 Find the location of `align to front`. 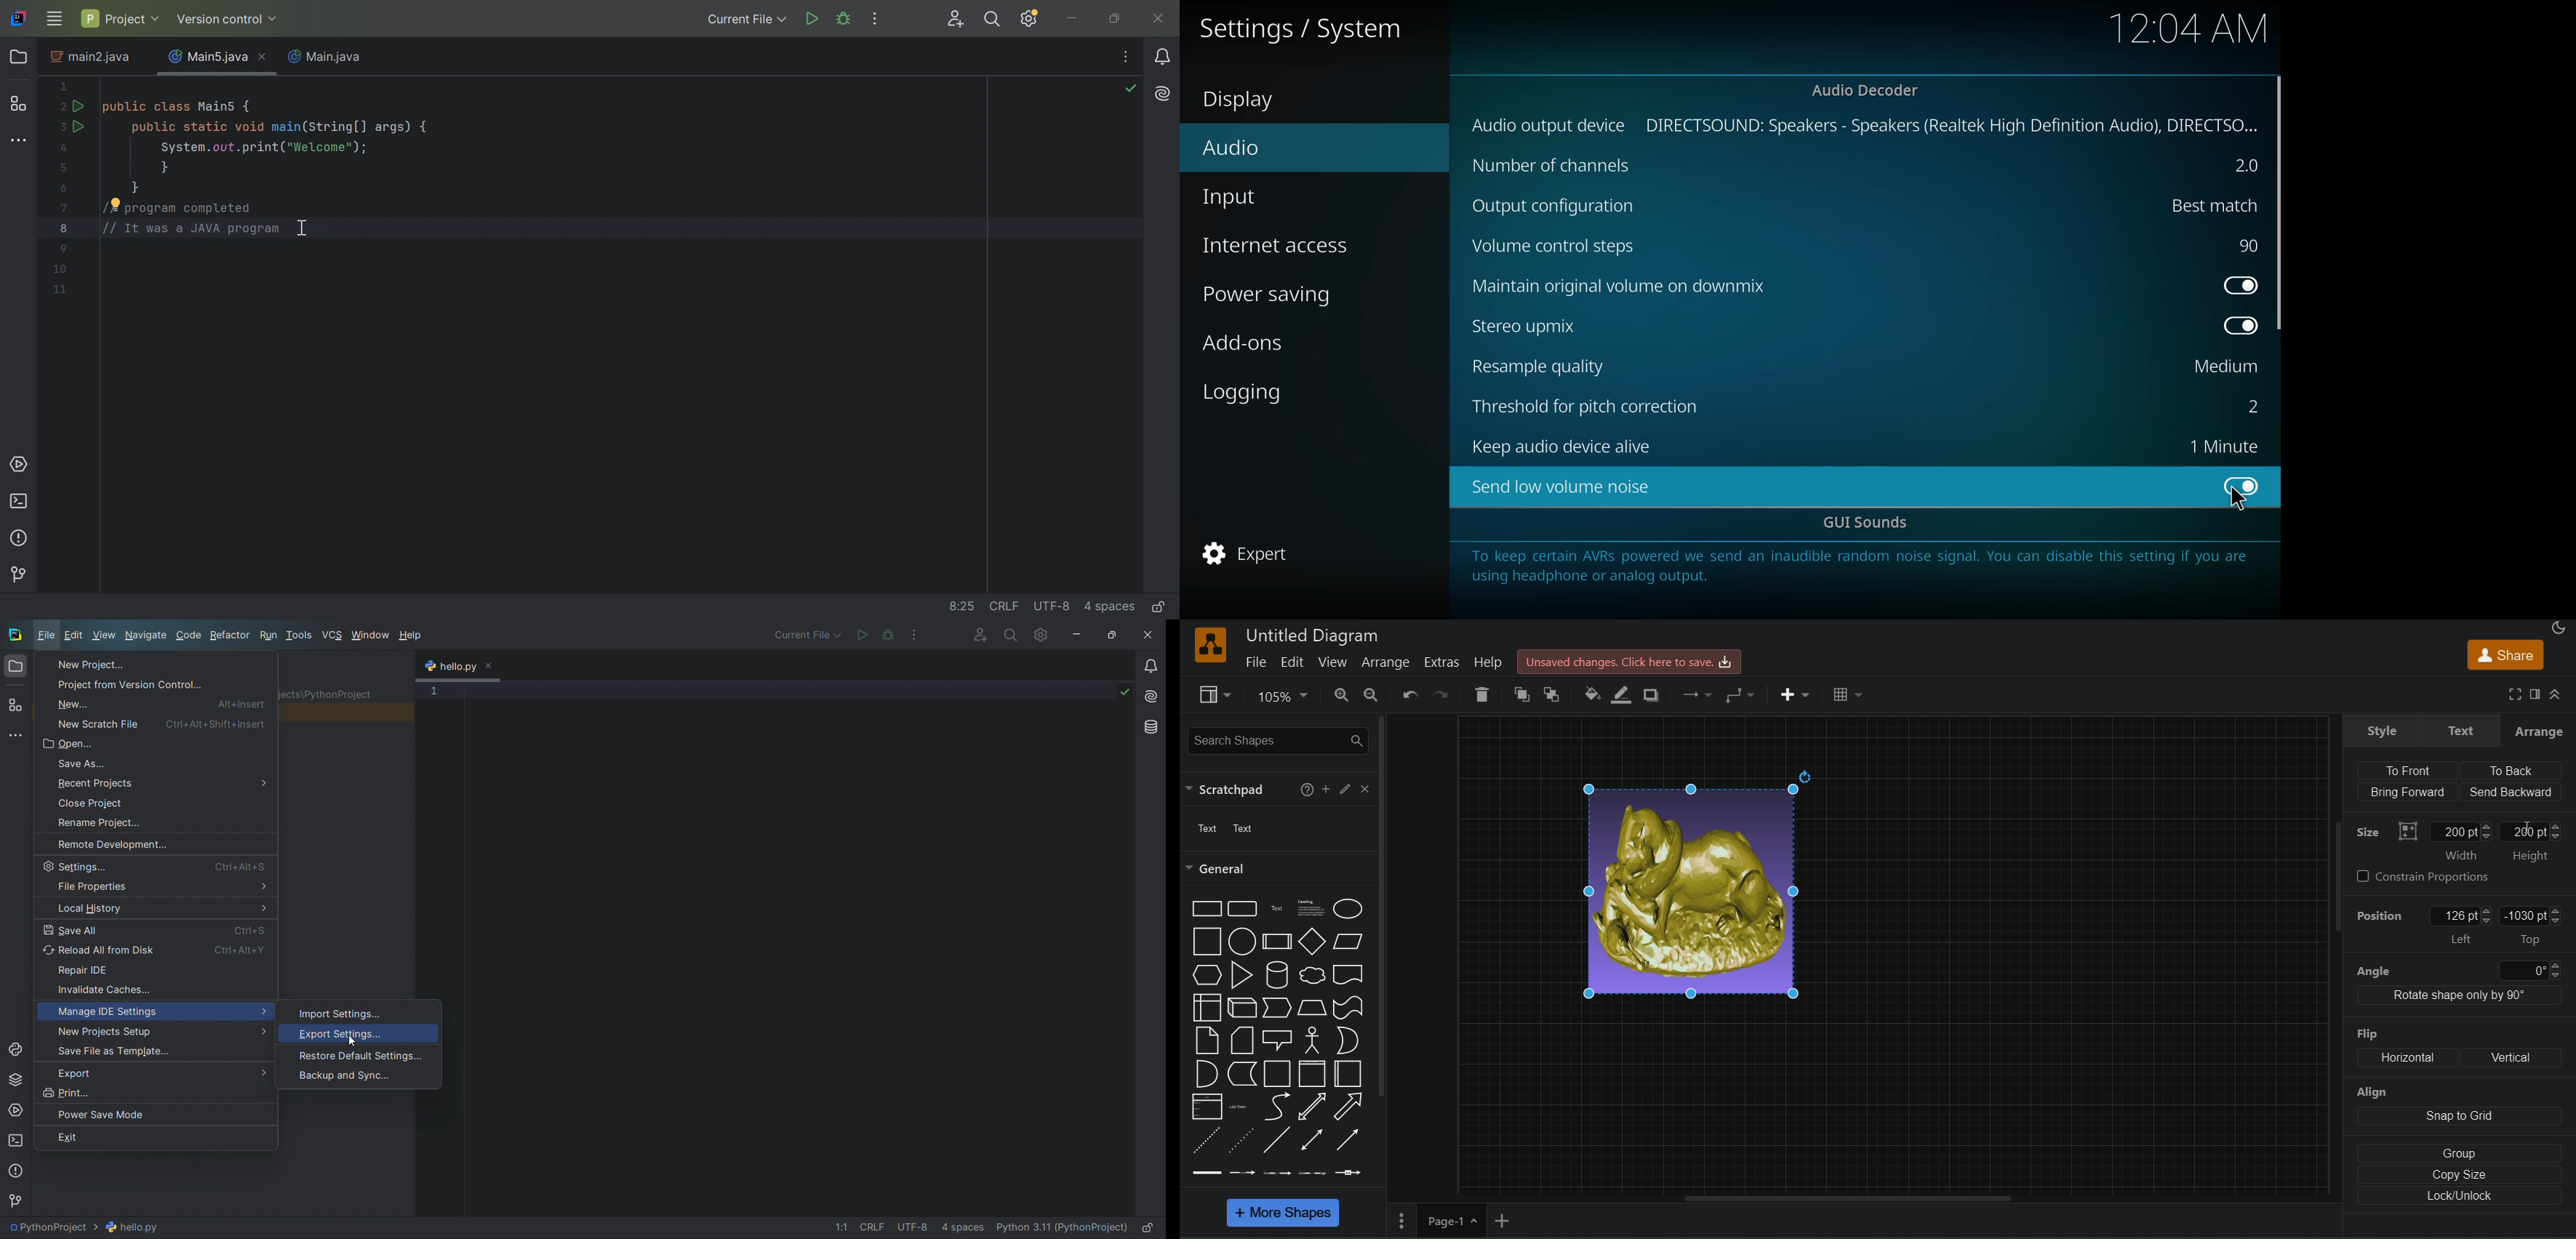

align to front is located at coordinates (2415, 769).